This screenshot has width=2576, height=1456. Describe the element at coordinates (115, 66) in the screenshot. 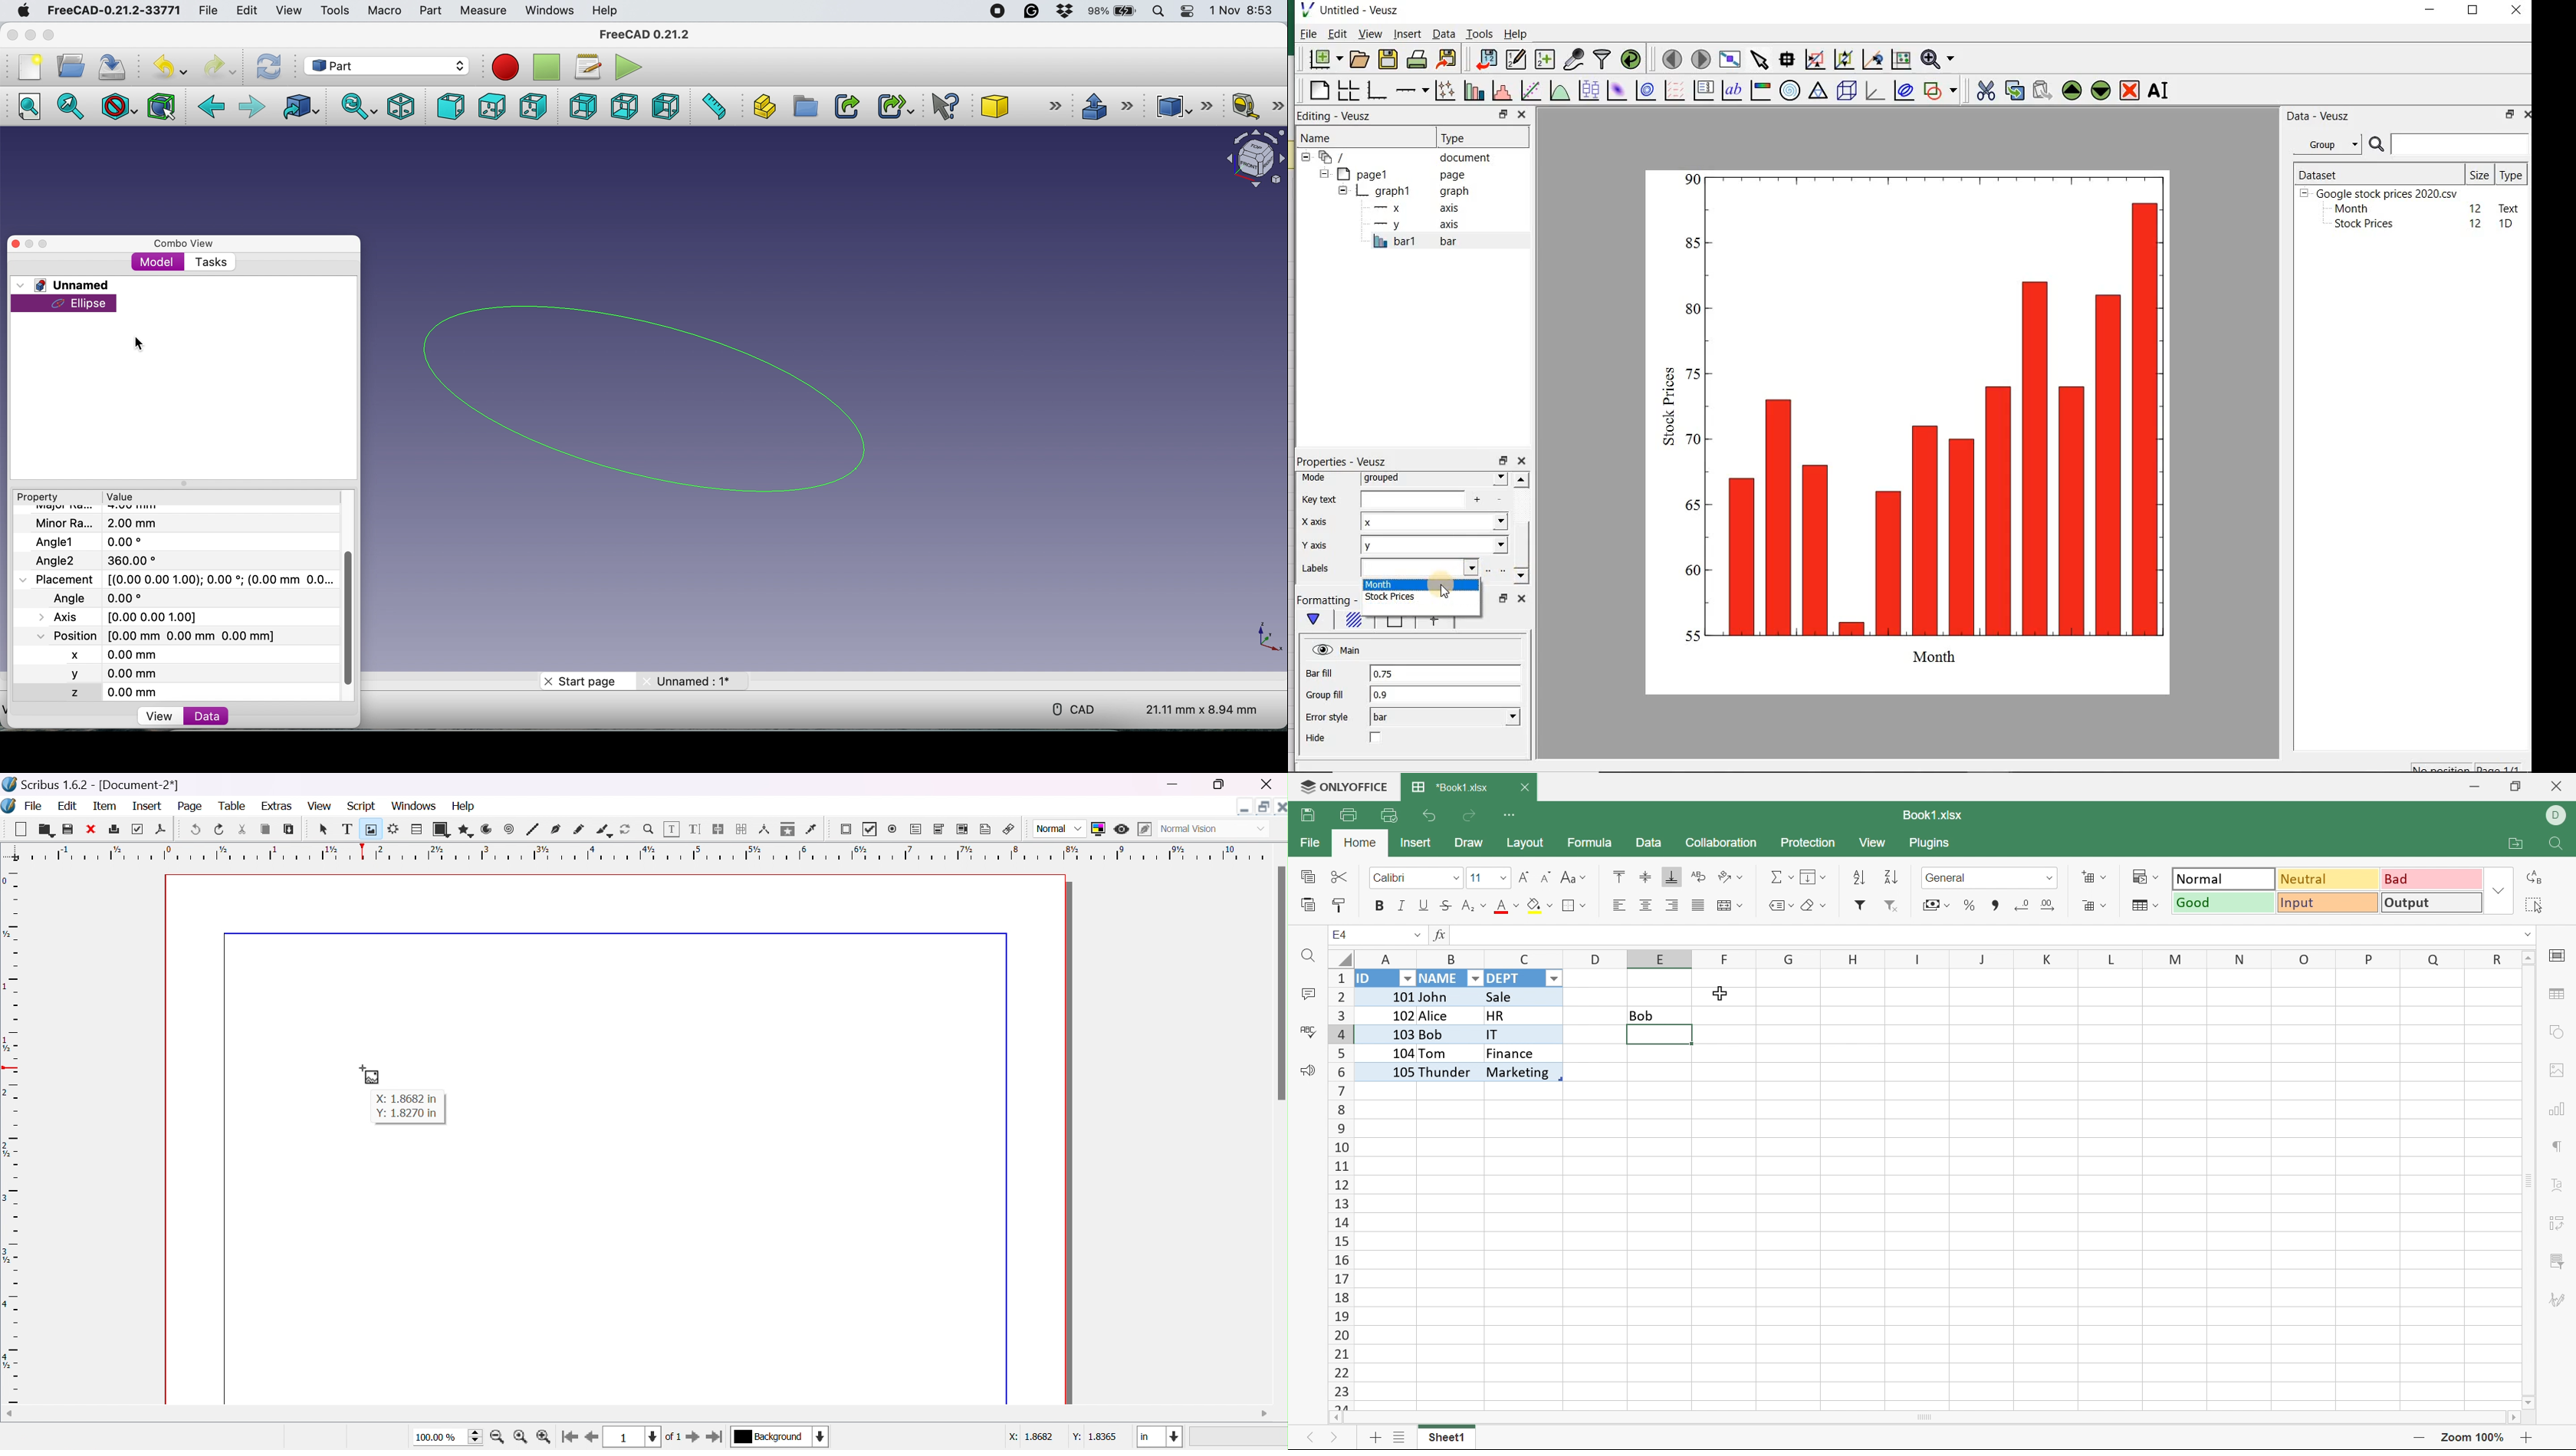

I see `save` at that location.